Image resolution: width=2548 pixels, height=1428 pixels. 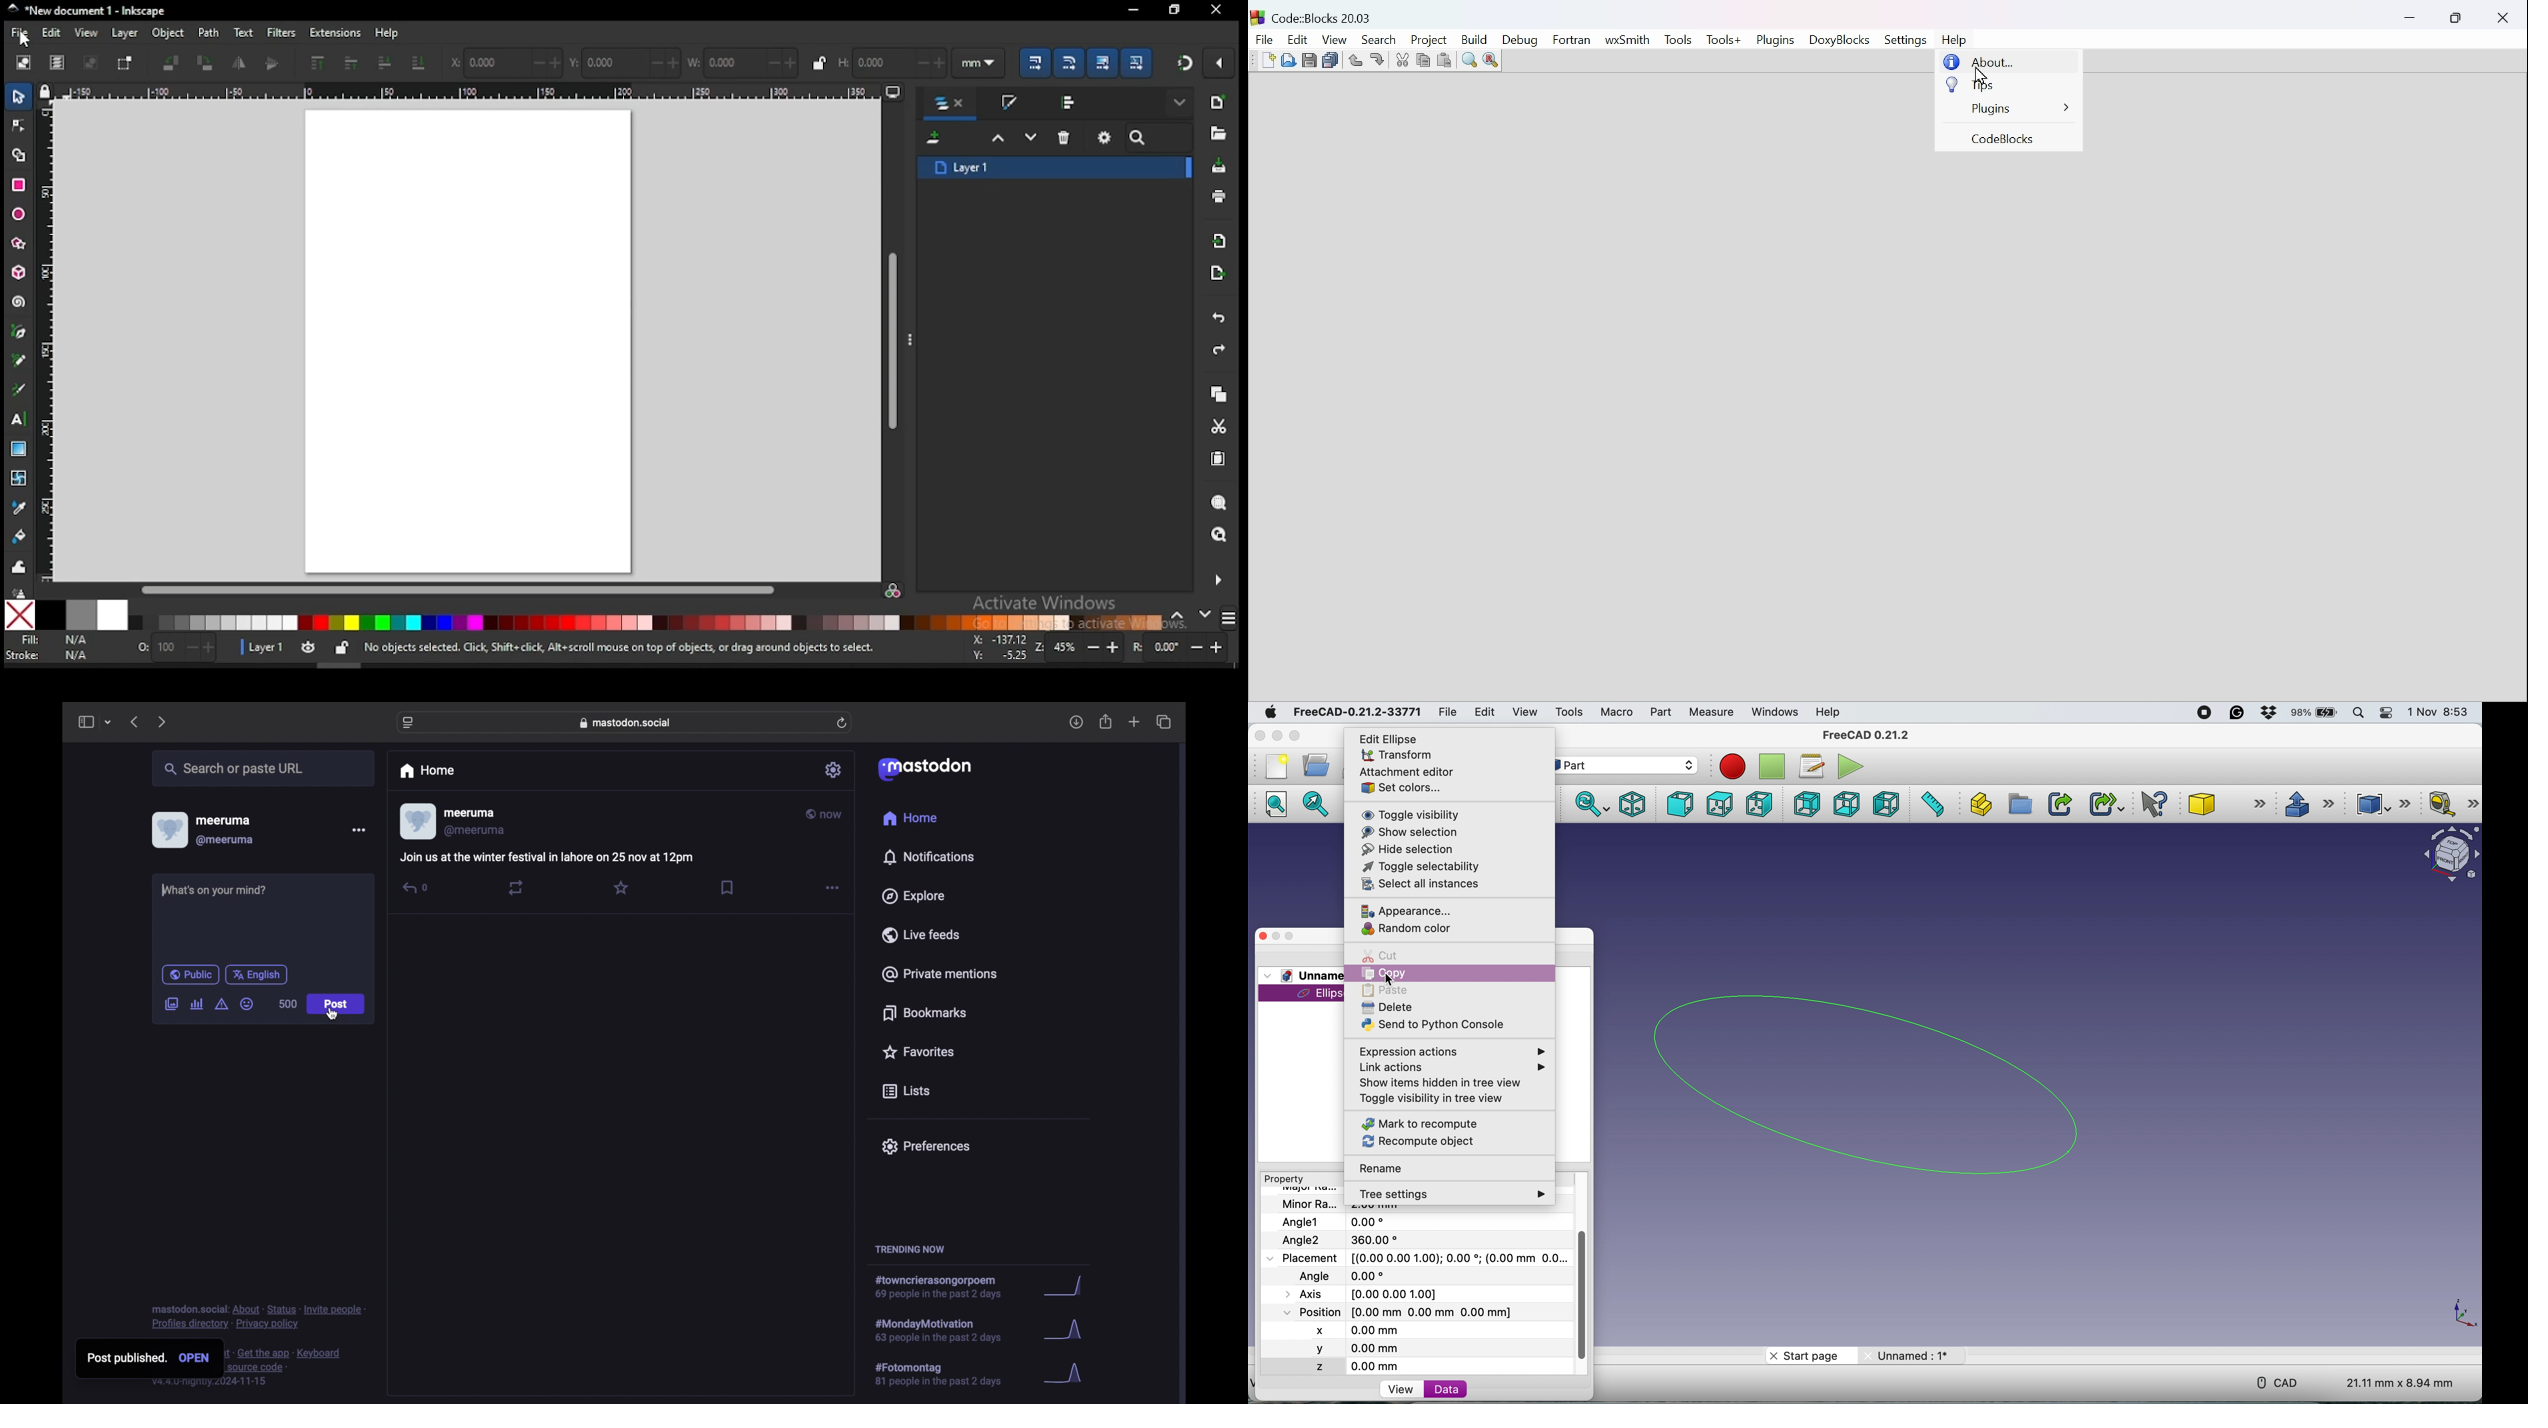 What do you see at coordinates (108, 723) in the screenshot?
I see `tab group picker` at bounding box center [108, 723].